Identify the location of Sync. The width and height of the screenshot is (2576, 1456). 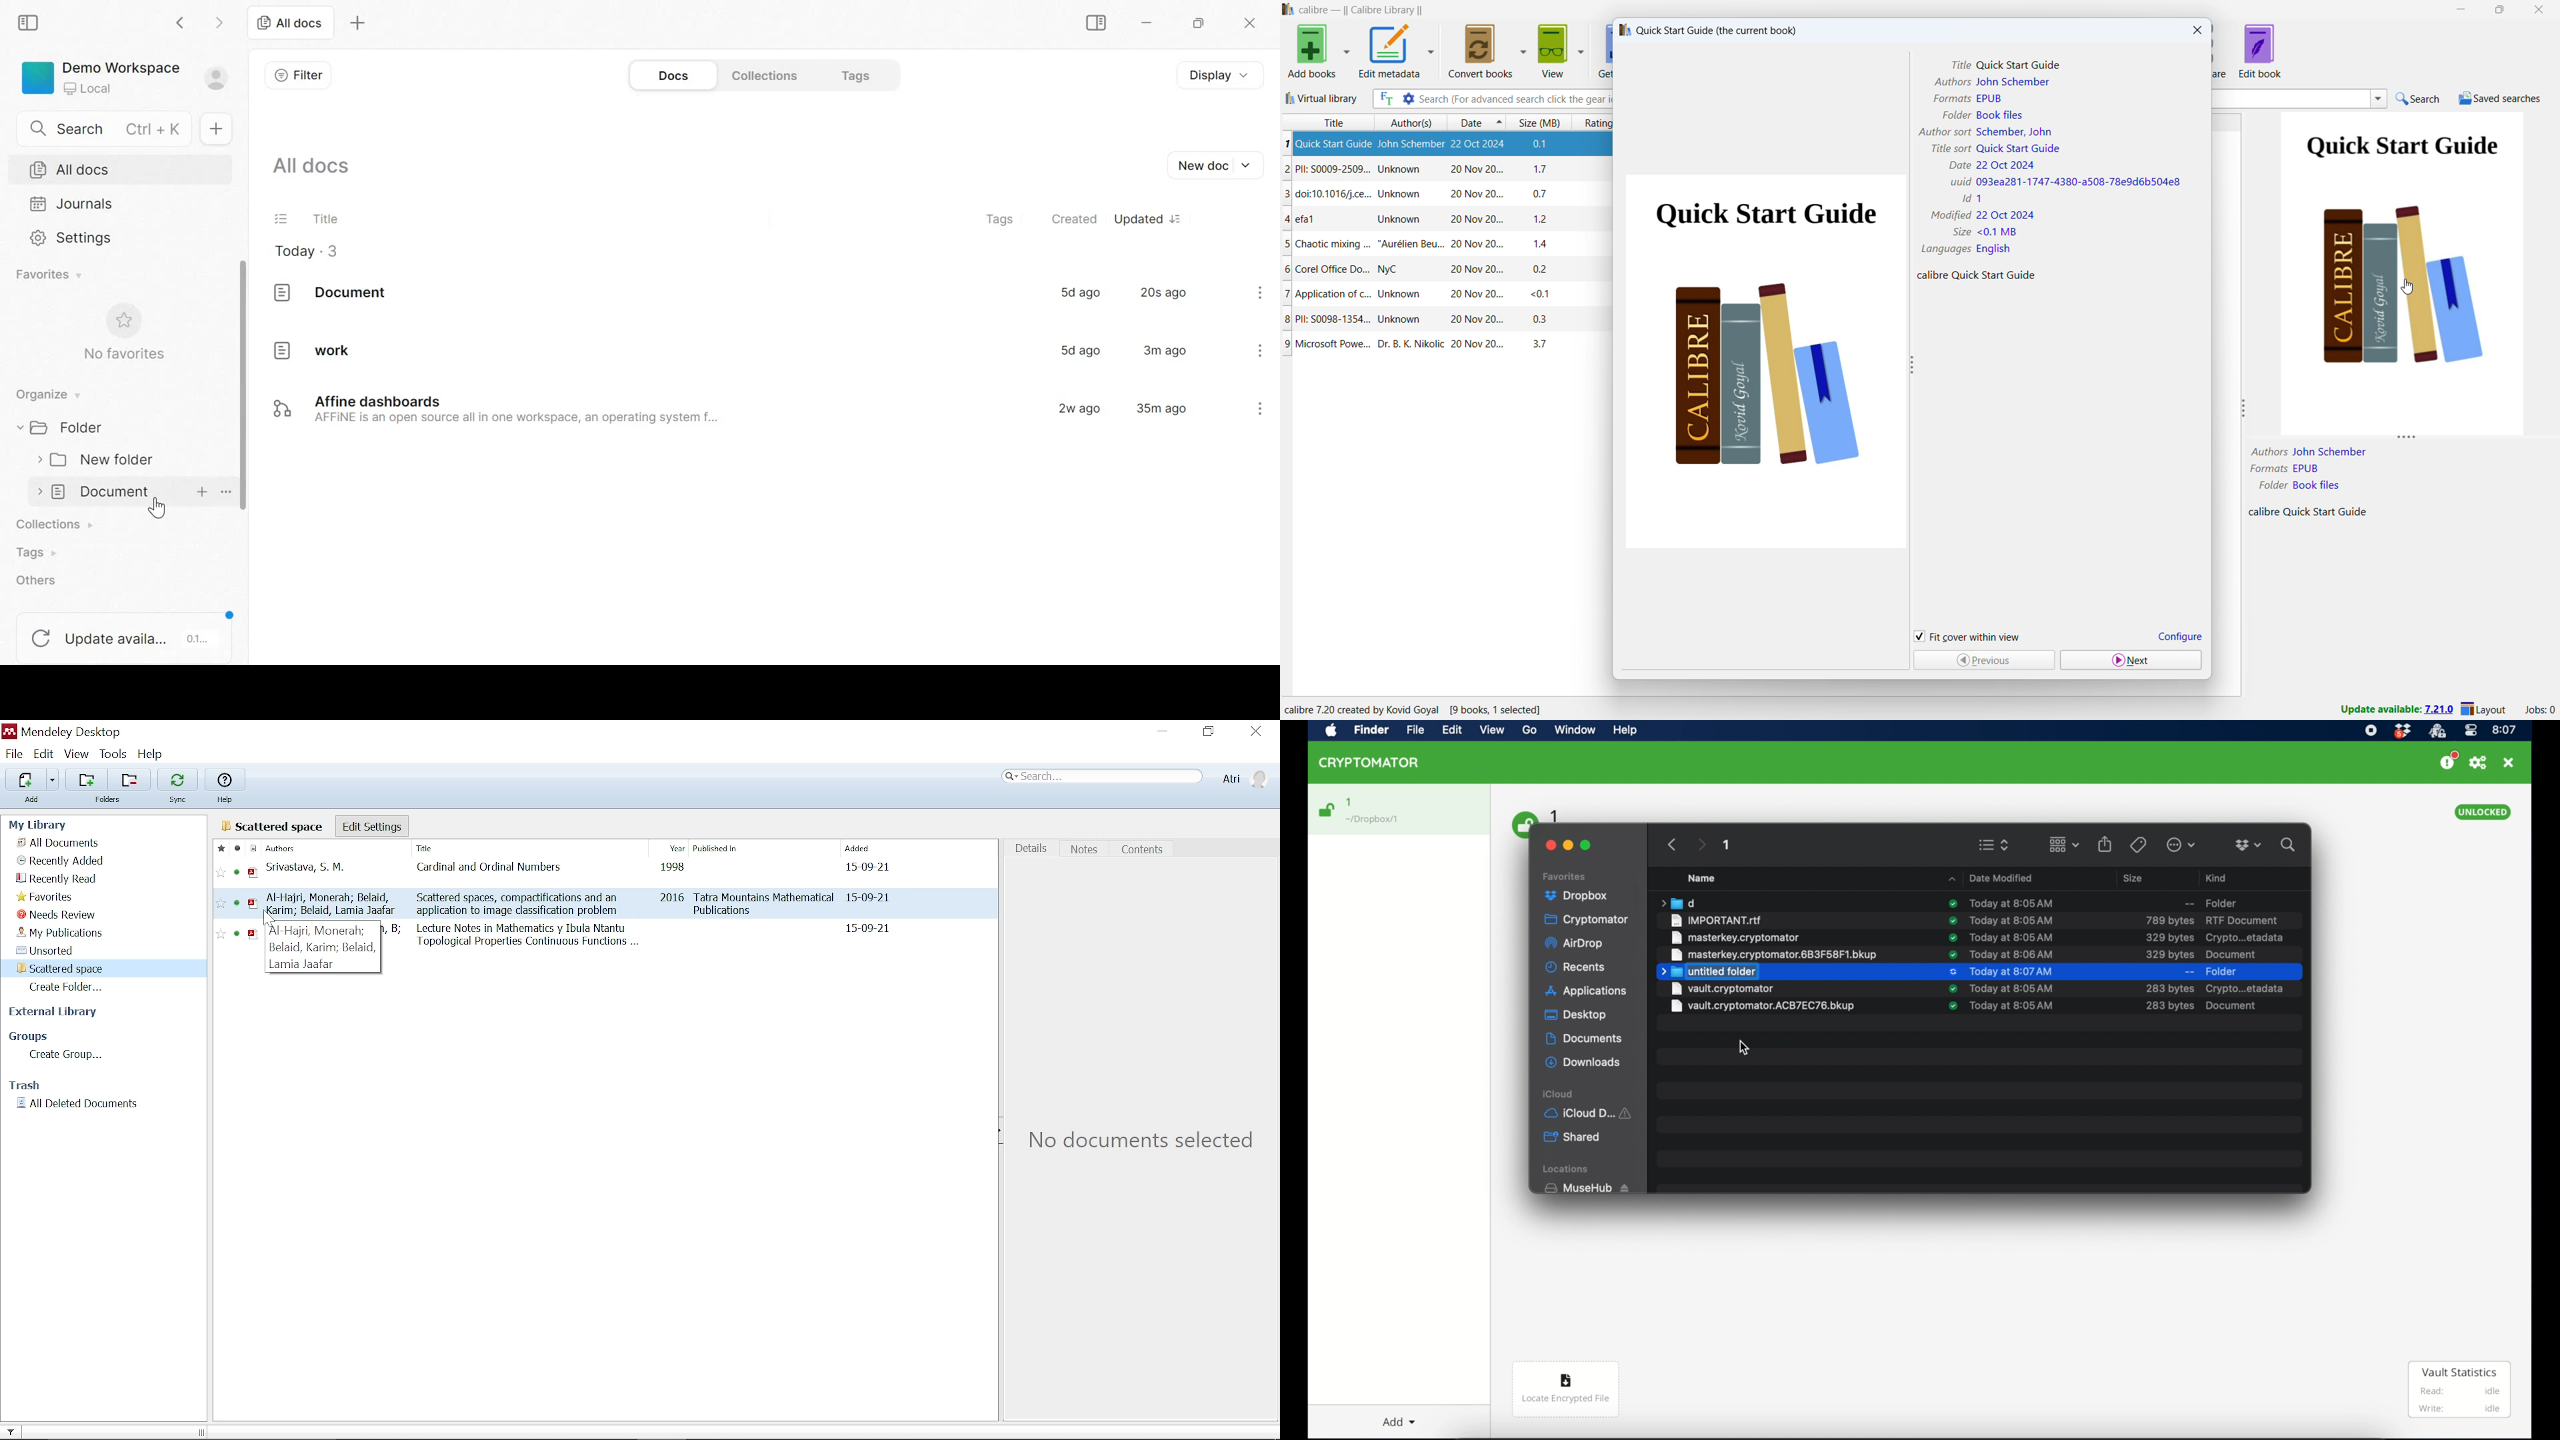
(177, 779).